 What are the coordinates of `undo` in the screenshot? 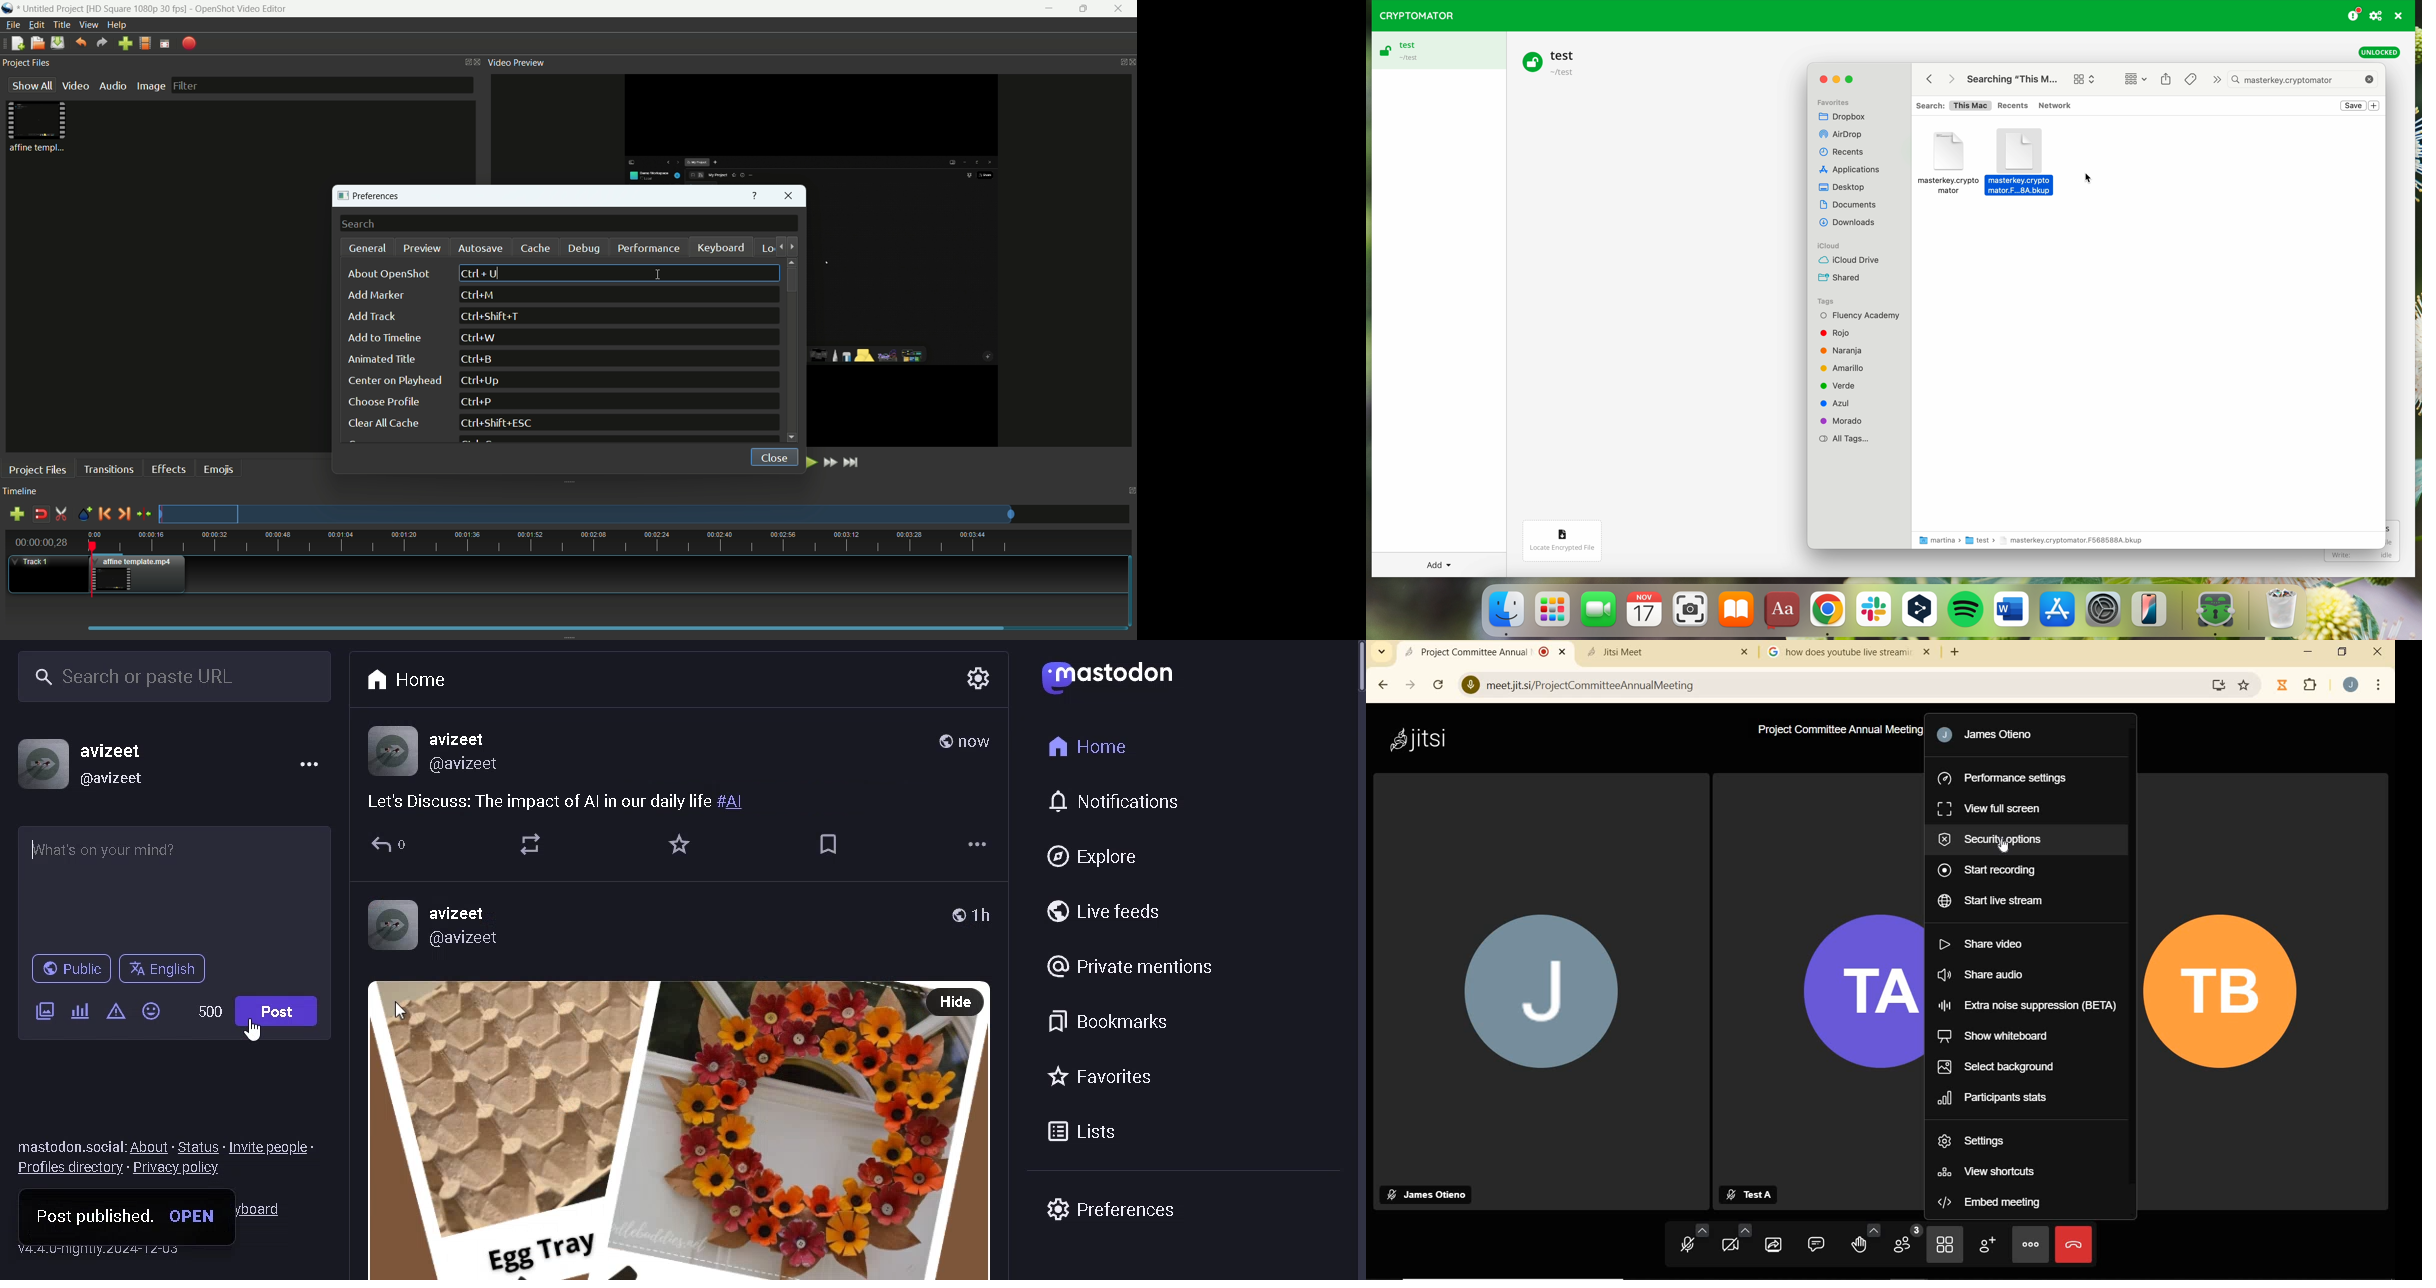 It's located at (81, 42).